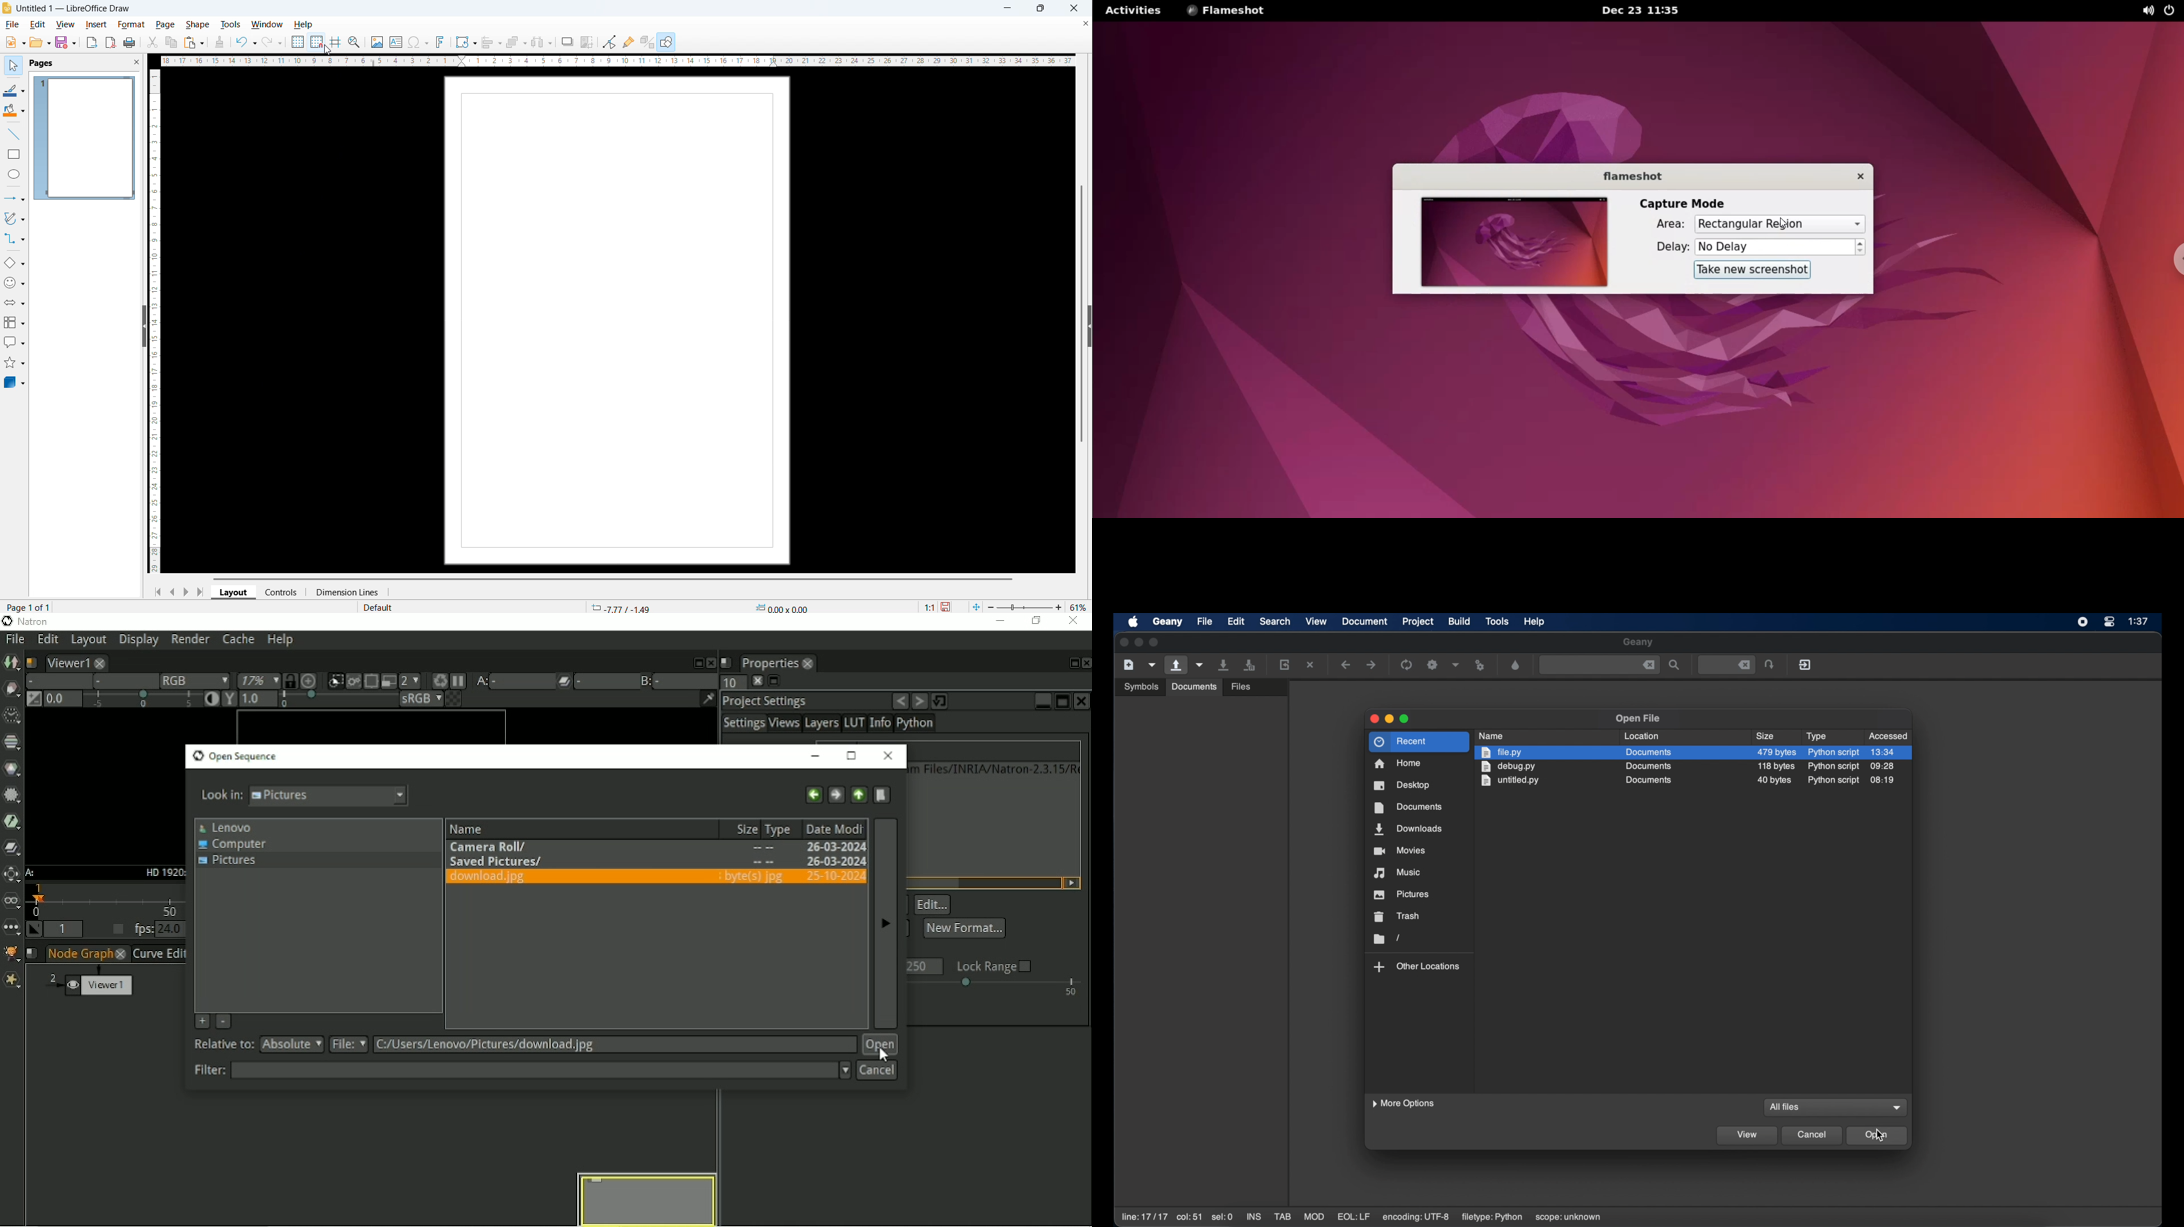  I want to click on Zoom slider , so click(1023, 606).